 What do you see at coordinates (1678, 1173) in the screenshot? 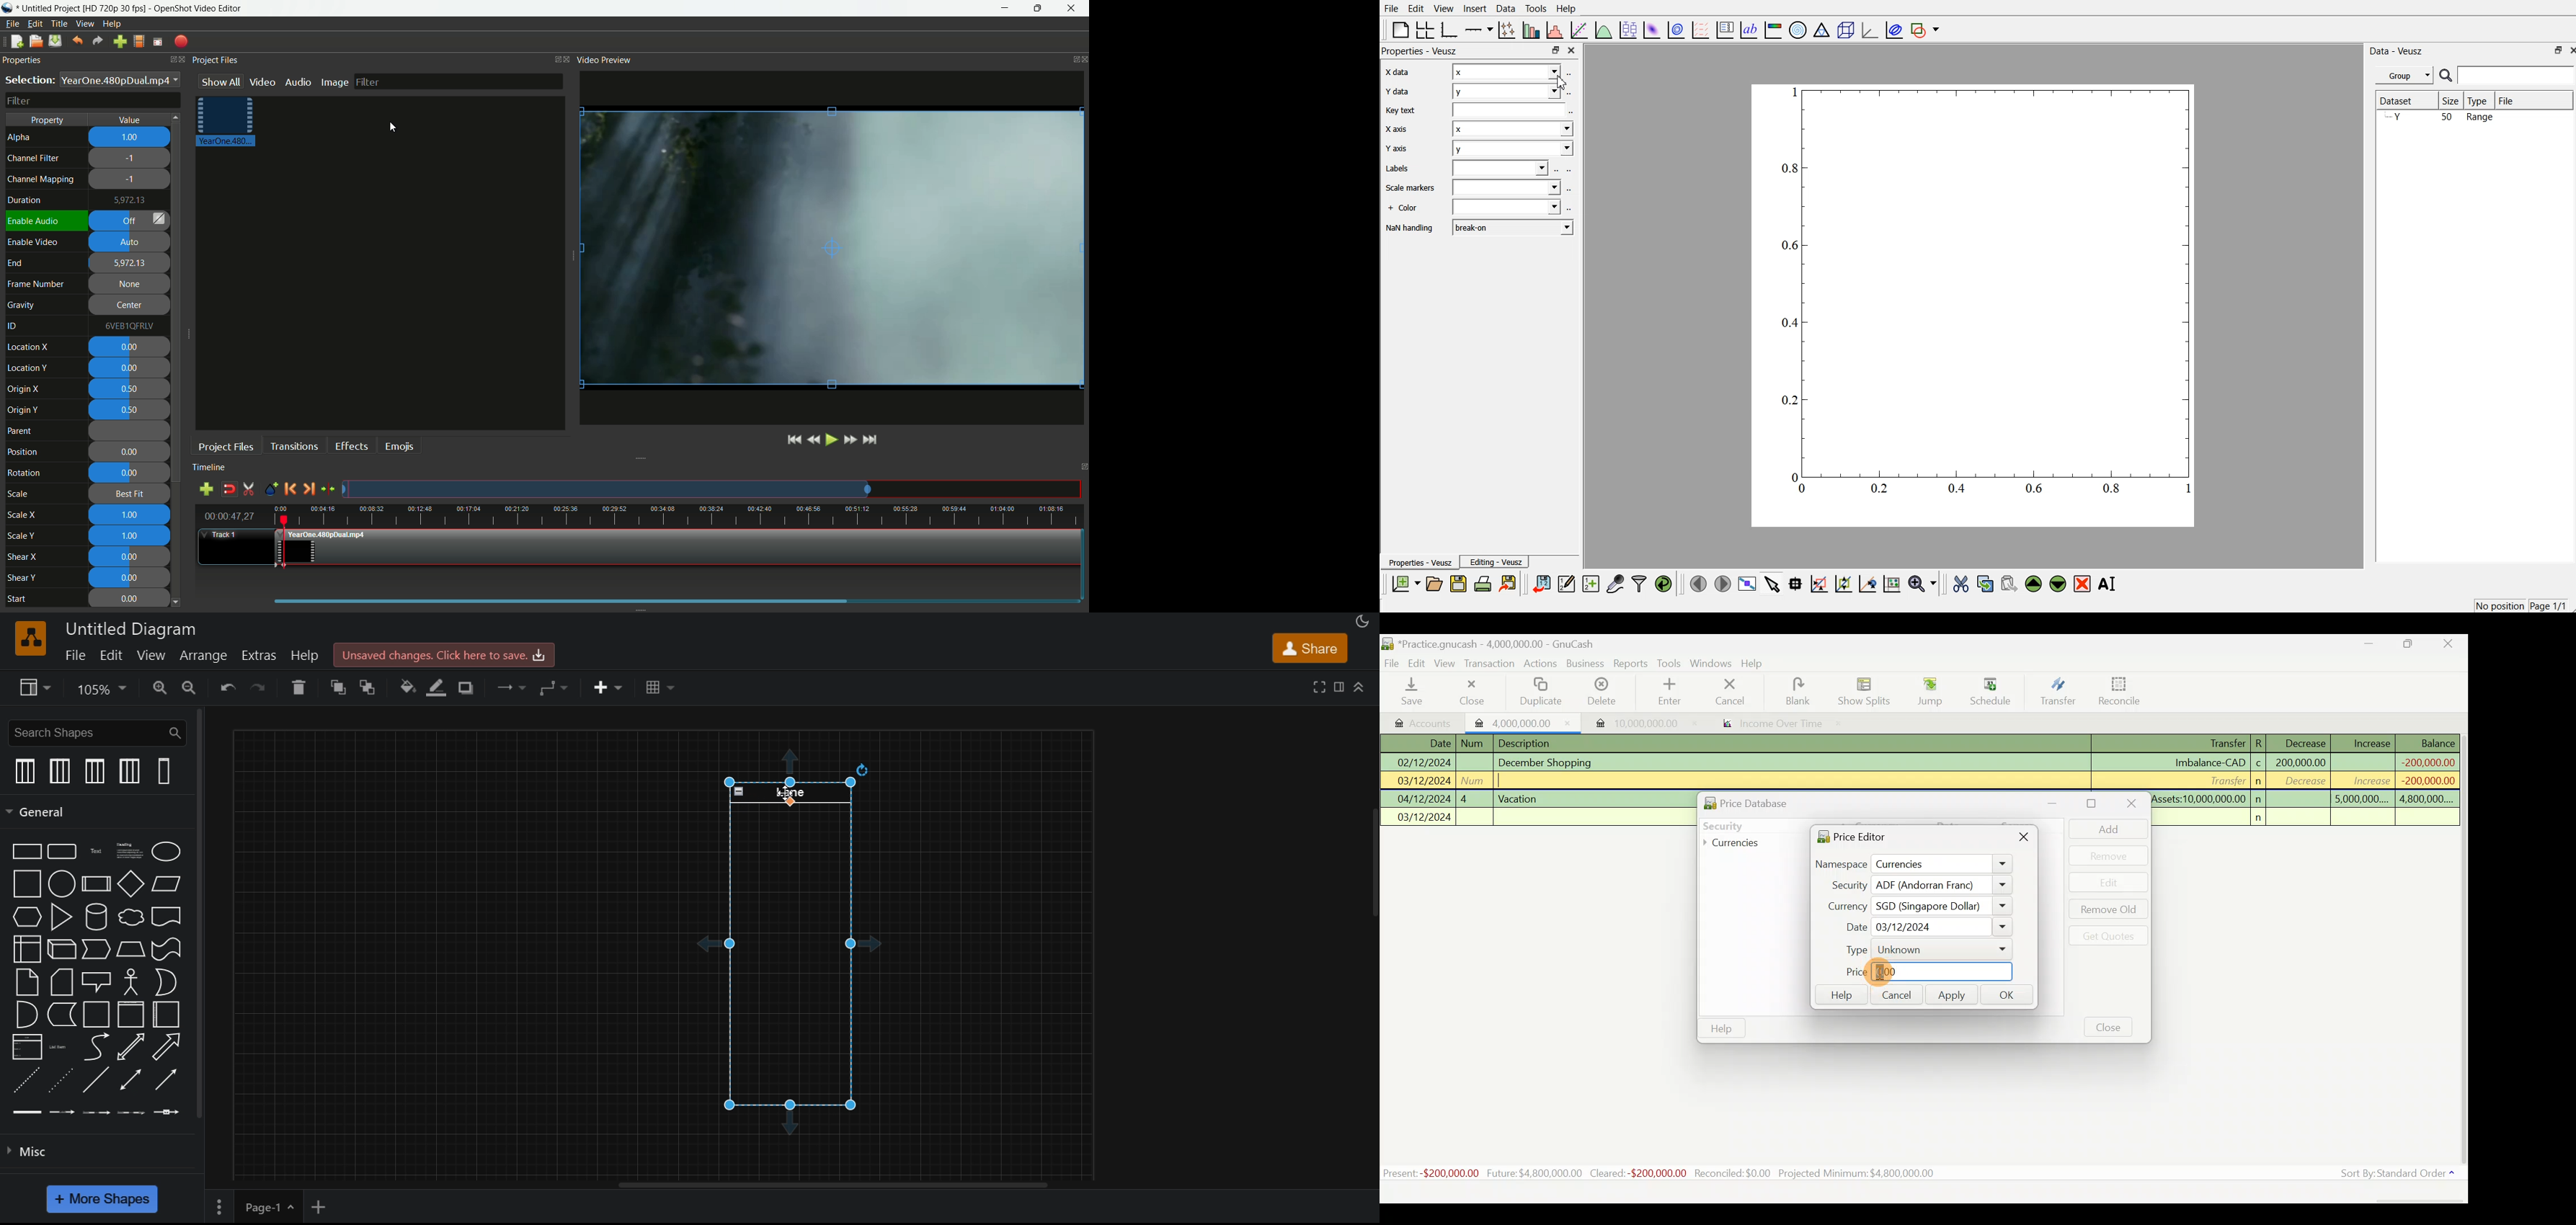
I see `Statistics` at bounding box center [1678, 1173].